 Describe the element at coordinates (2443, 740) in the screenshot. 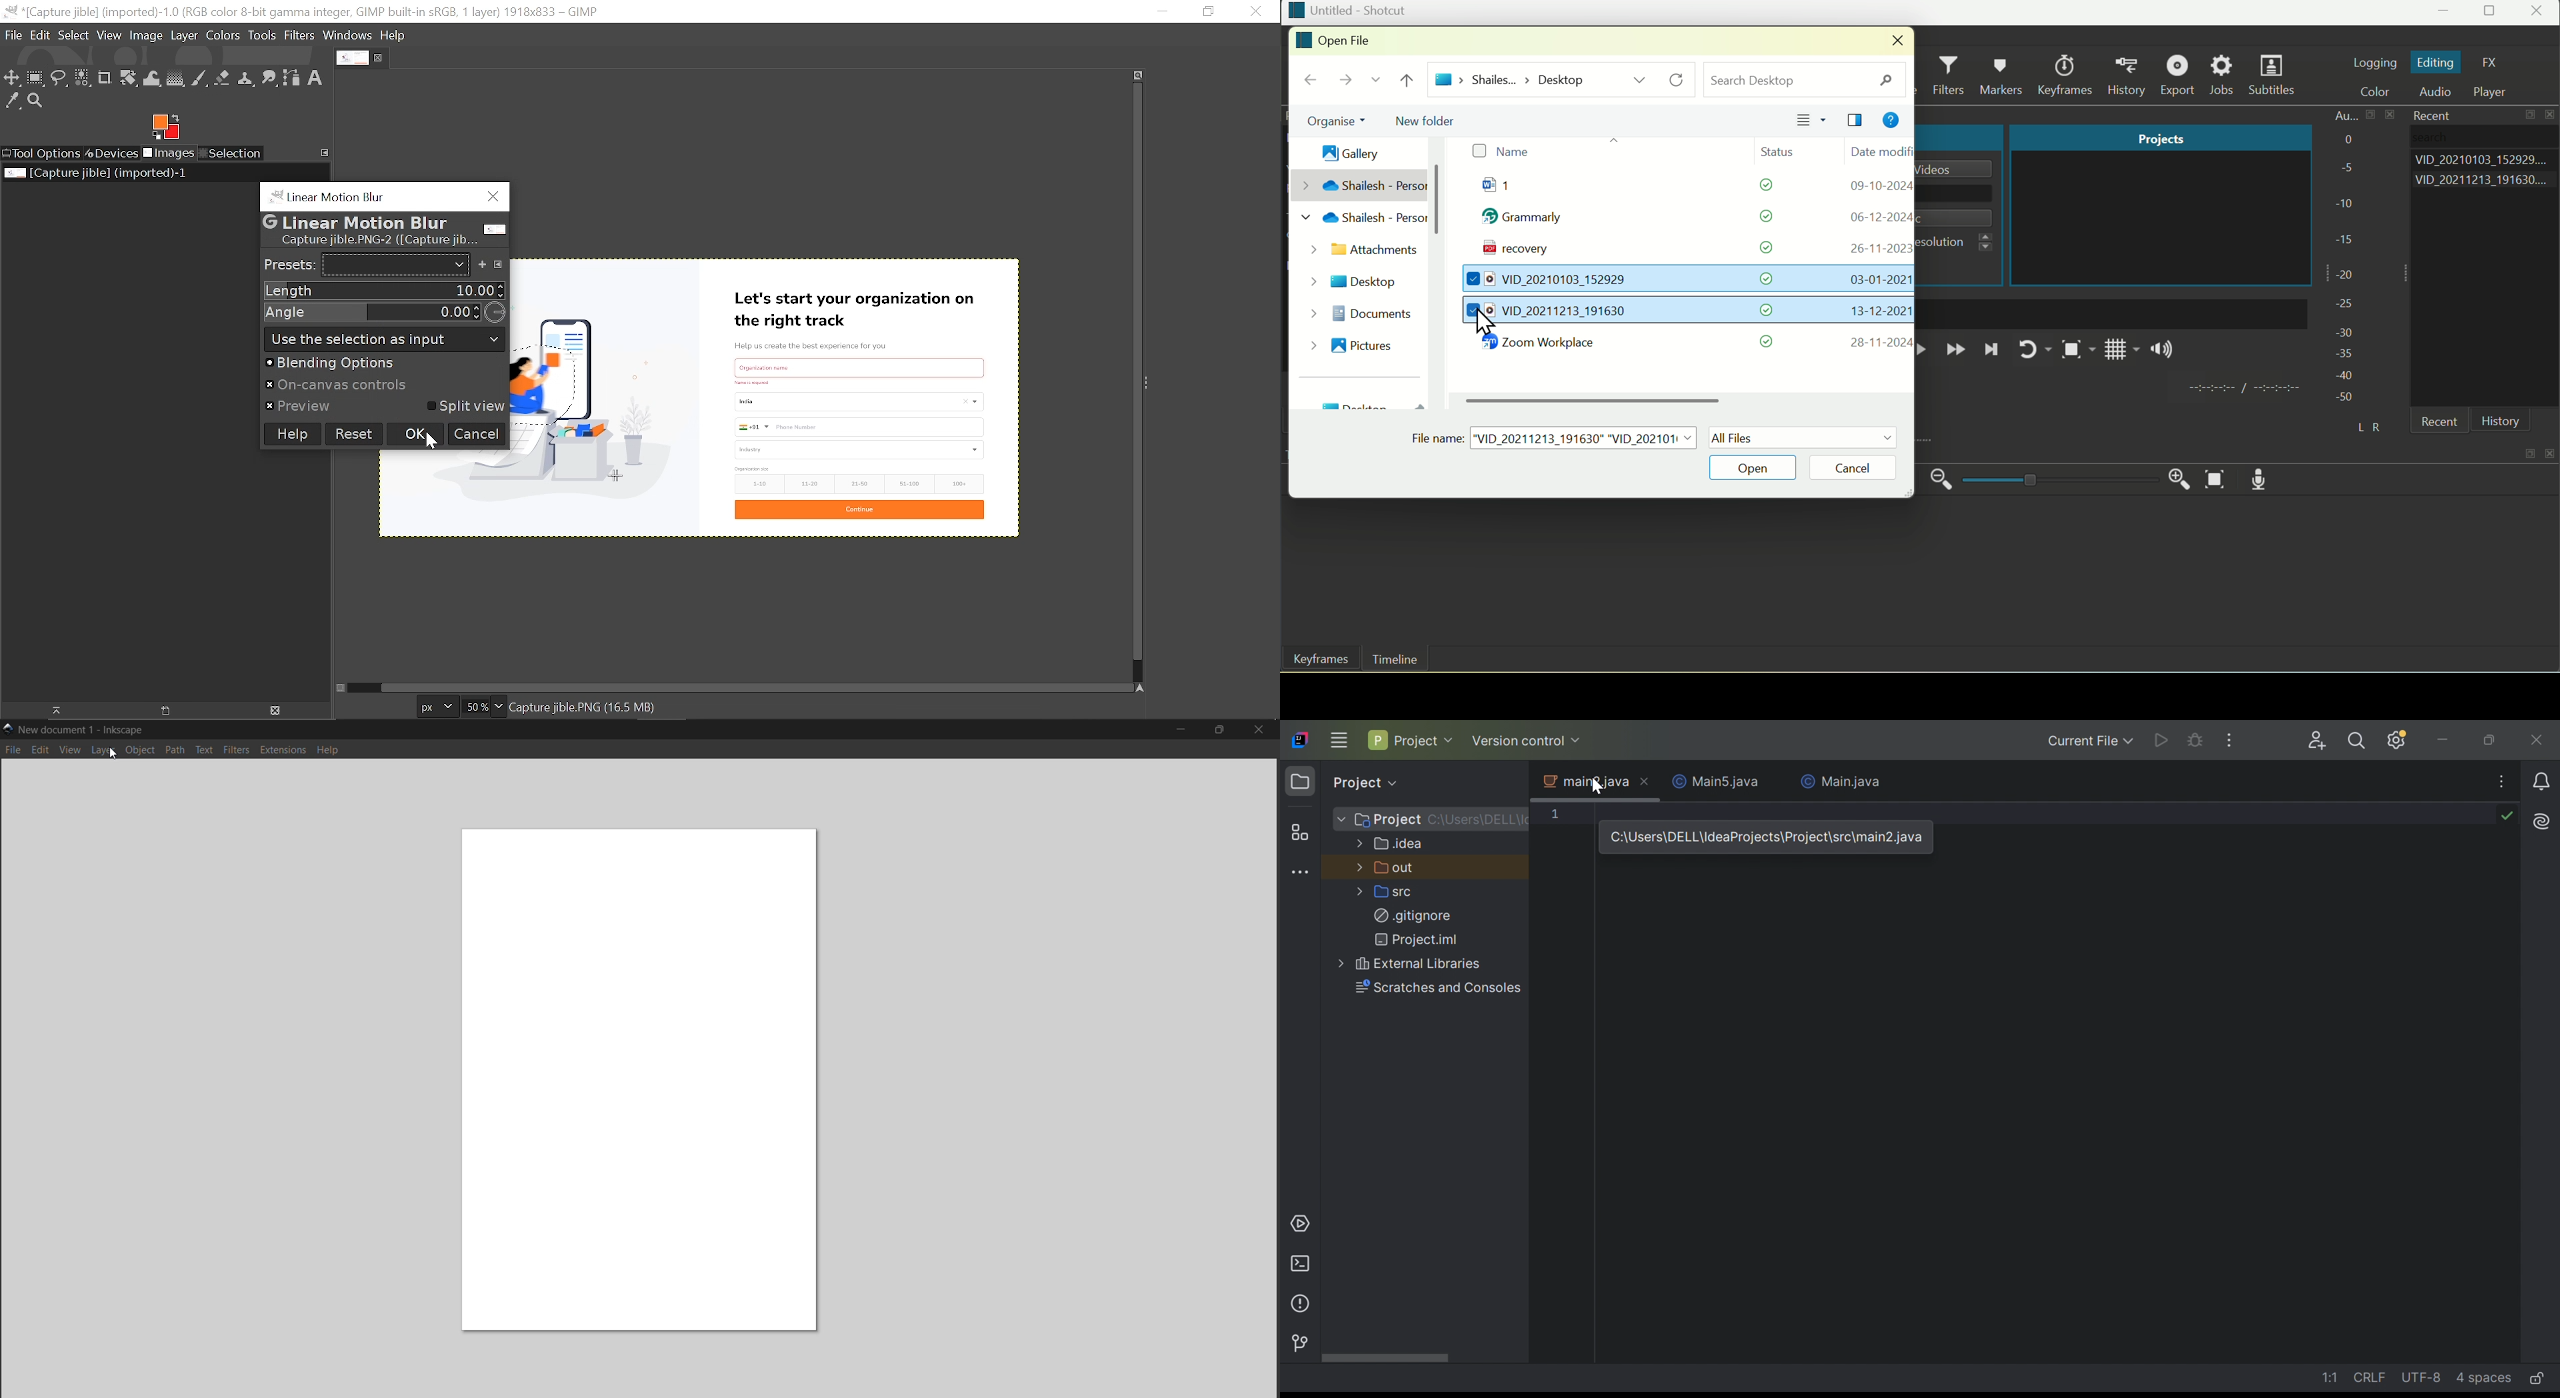

I see `Minimize` at that location.